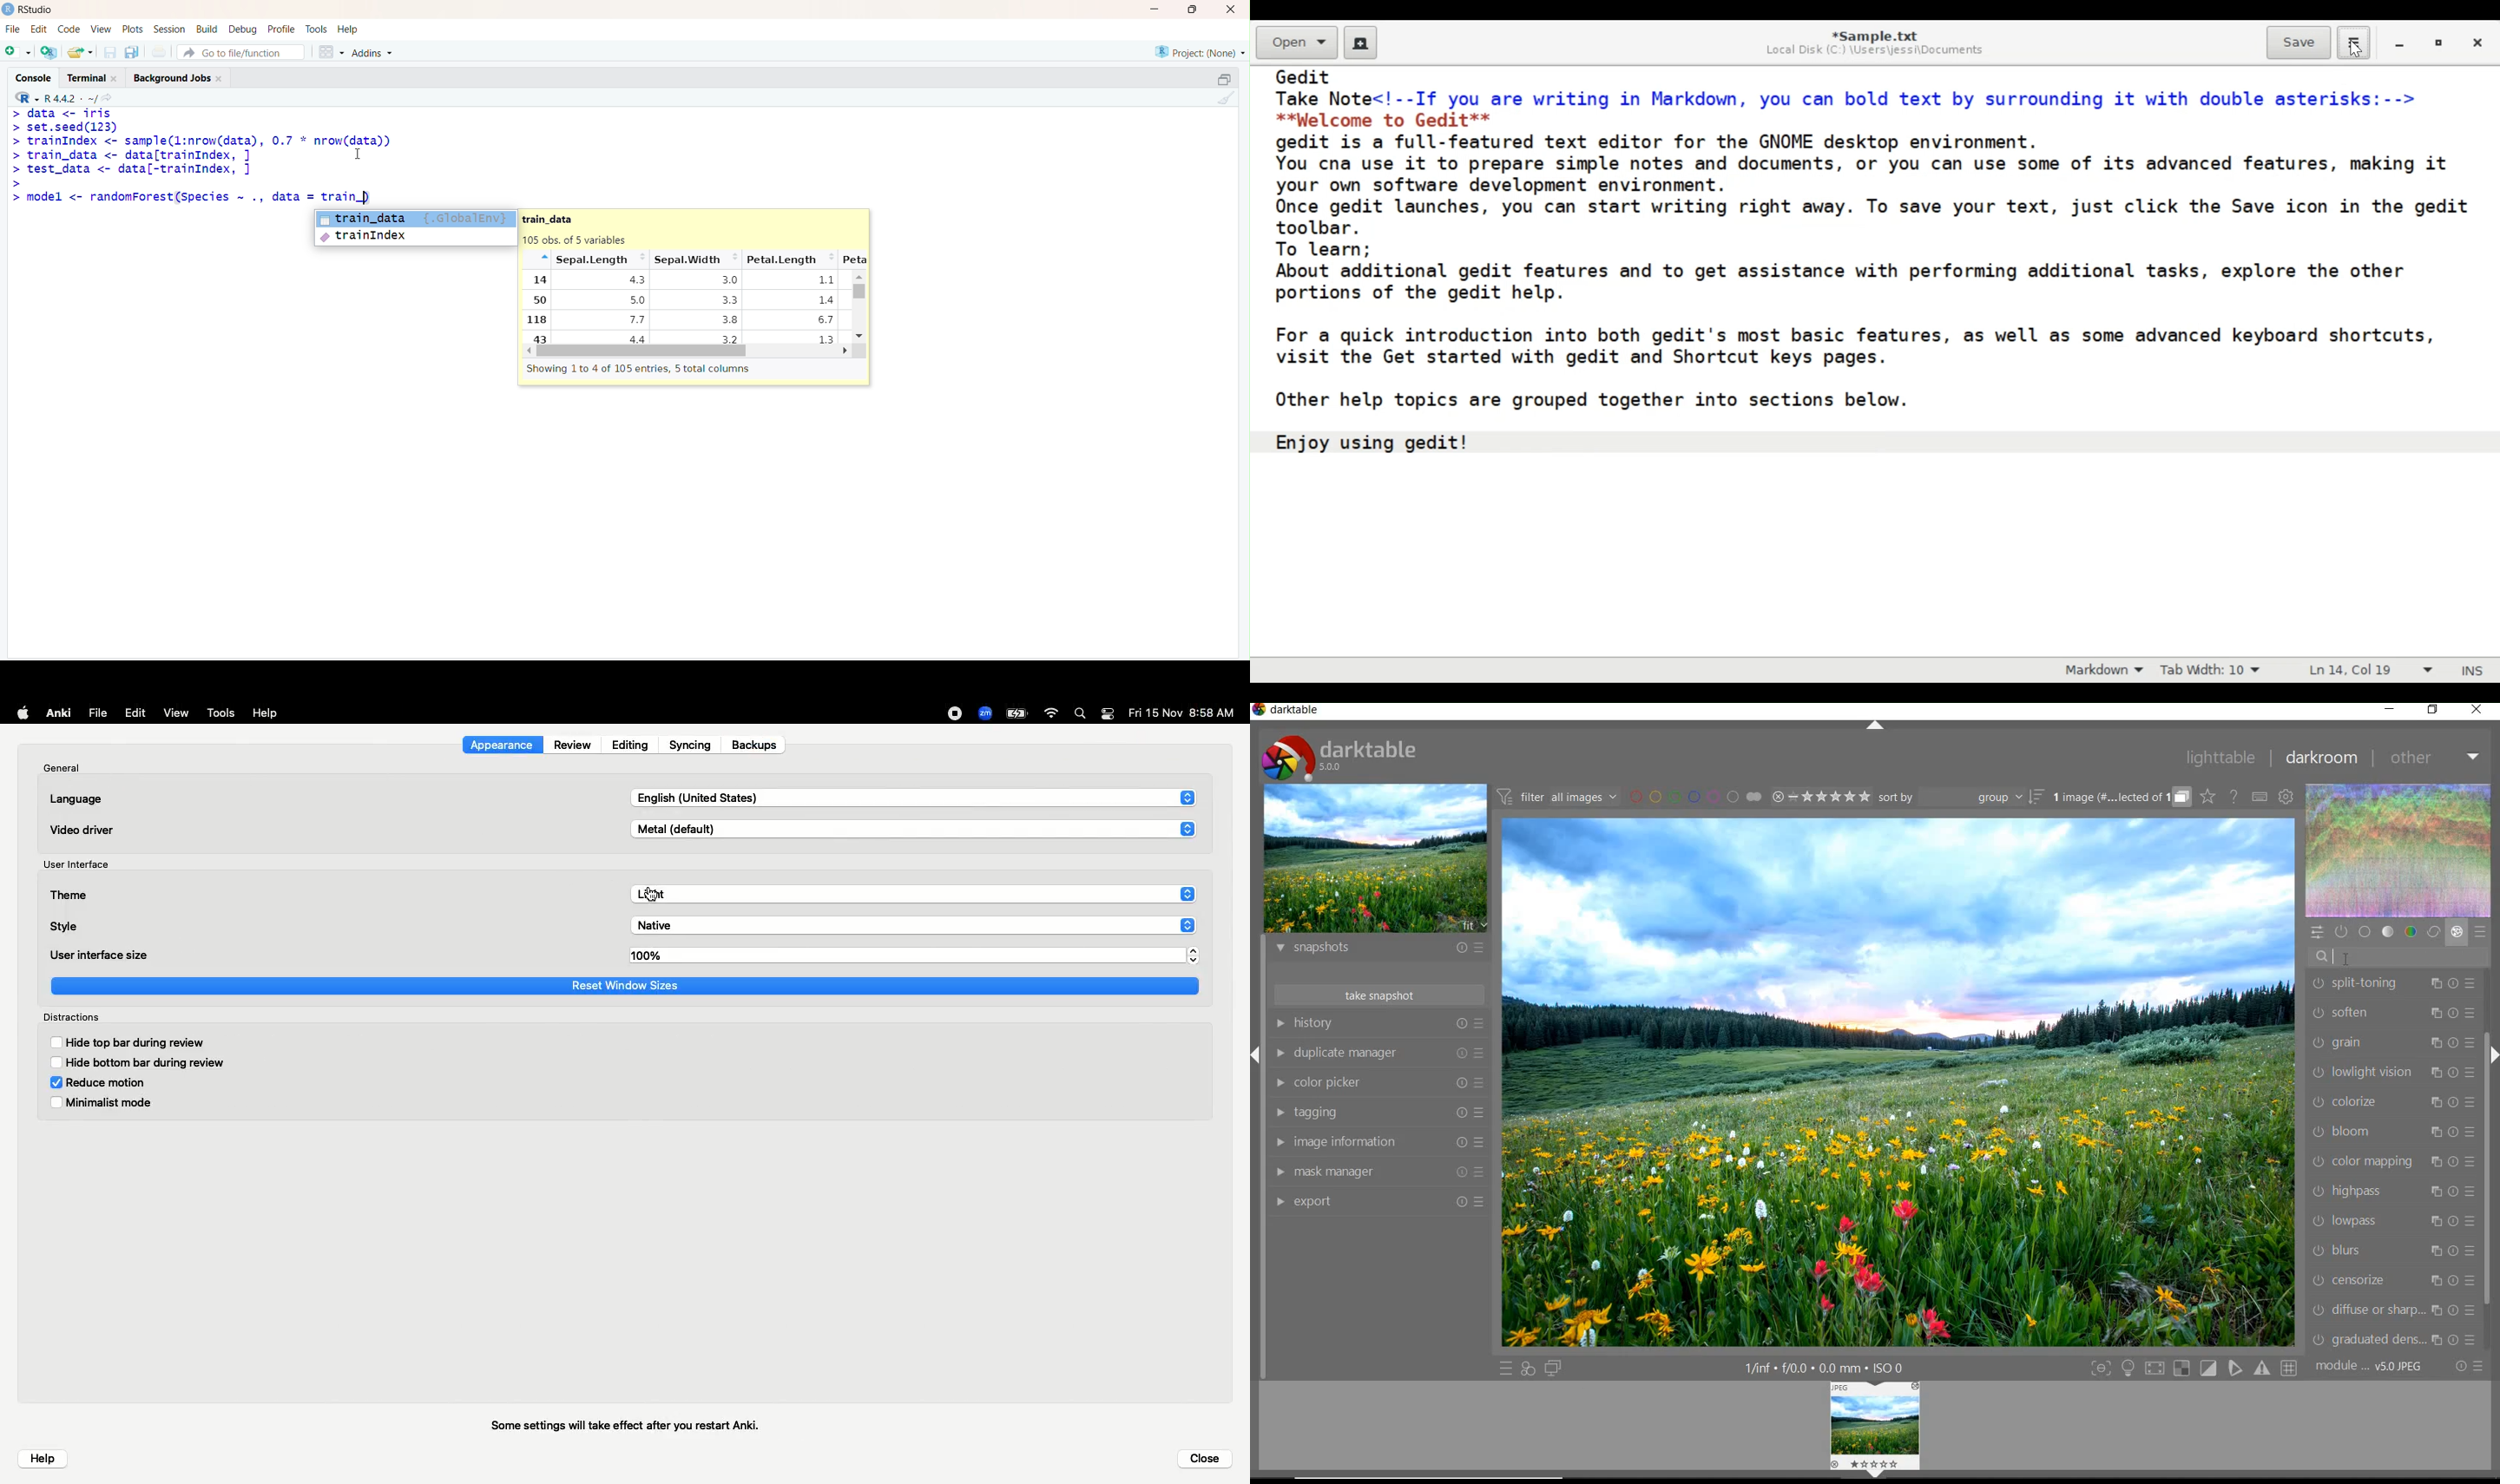  What do you see at coordinates (911, 829) in the screenshot?
I see `Metal` at bounding box center [911, 829].